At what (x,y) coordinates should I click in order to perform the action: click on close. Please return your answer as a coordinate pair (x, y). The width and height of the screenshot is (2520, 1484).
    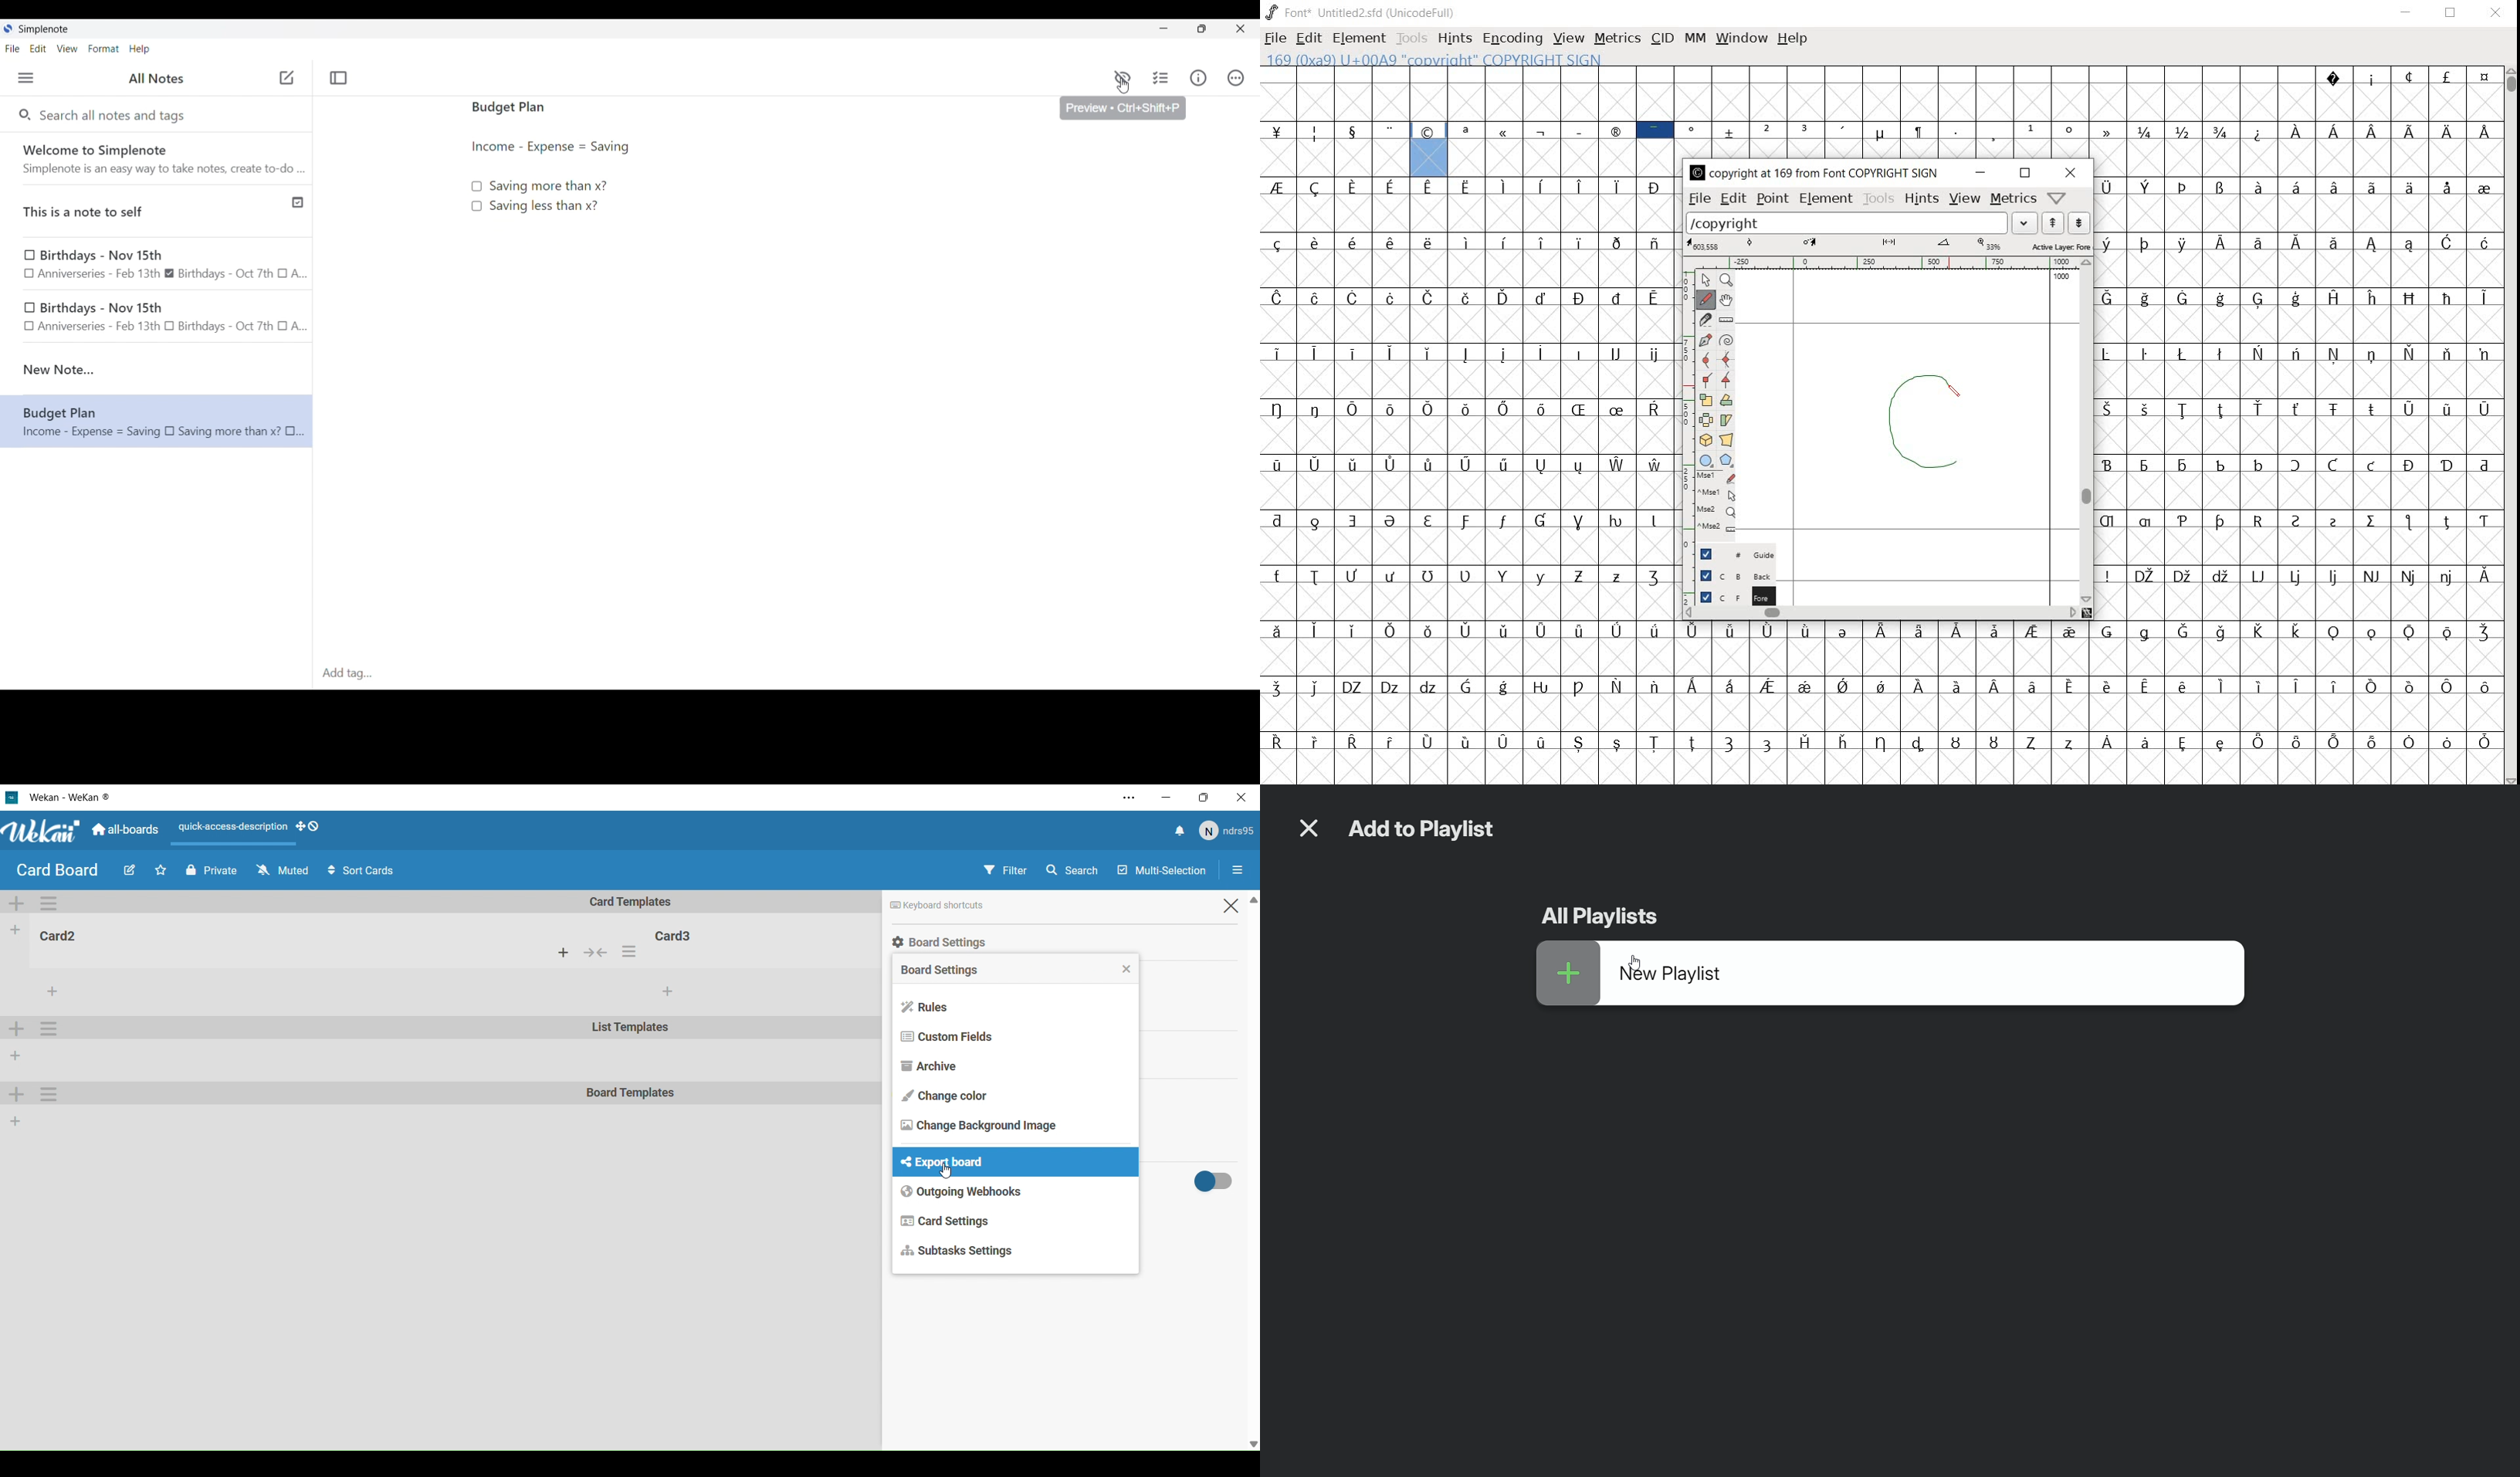
    Looking at the image, I should click on (2497, 13).